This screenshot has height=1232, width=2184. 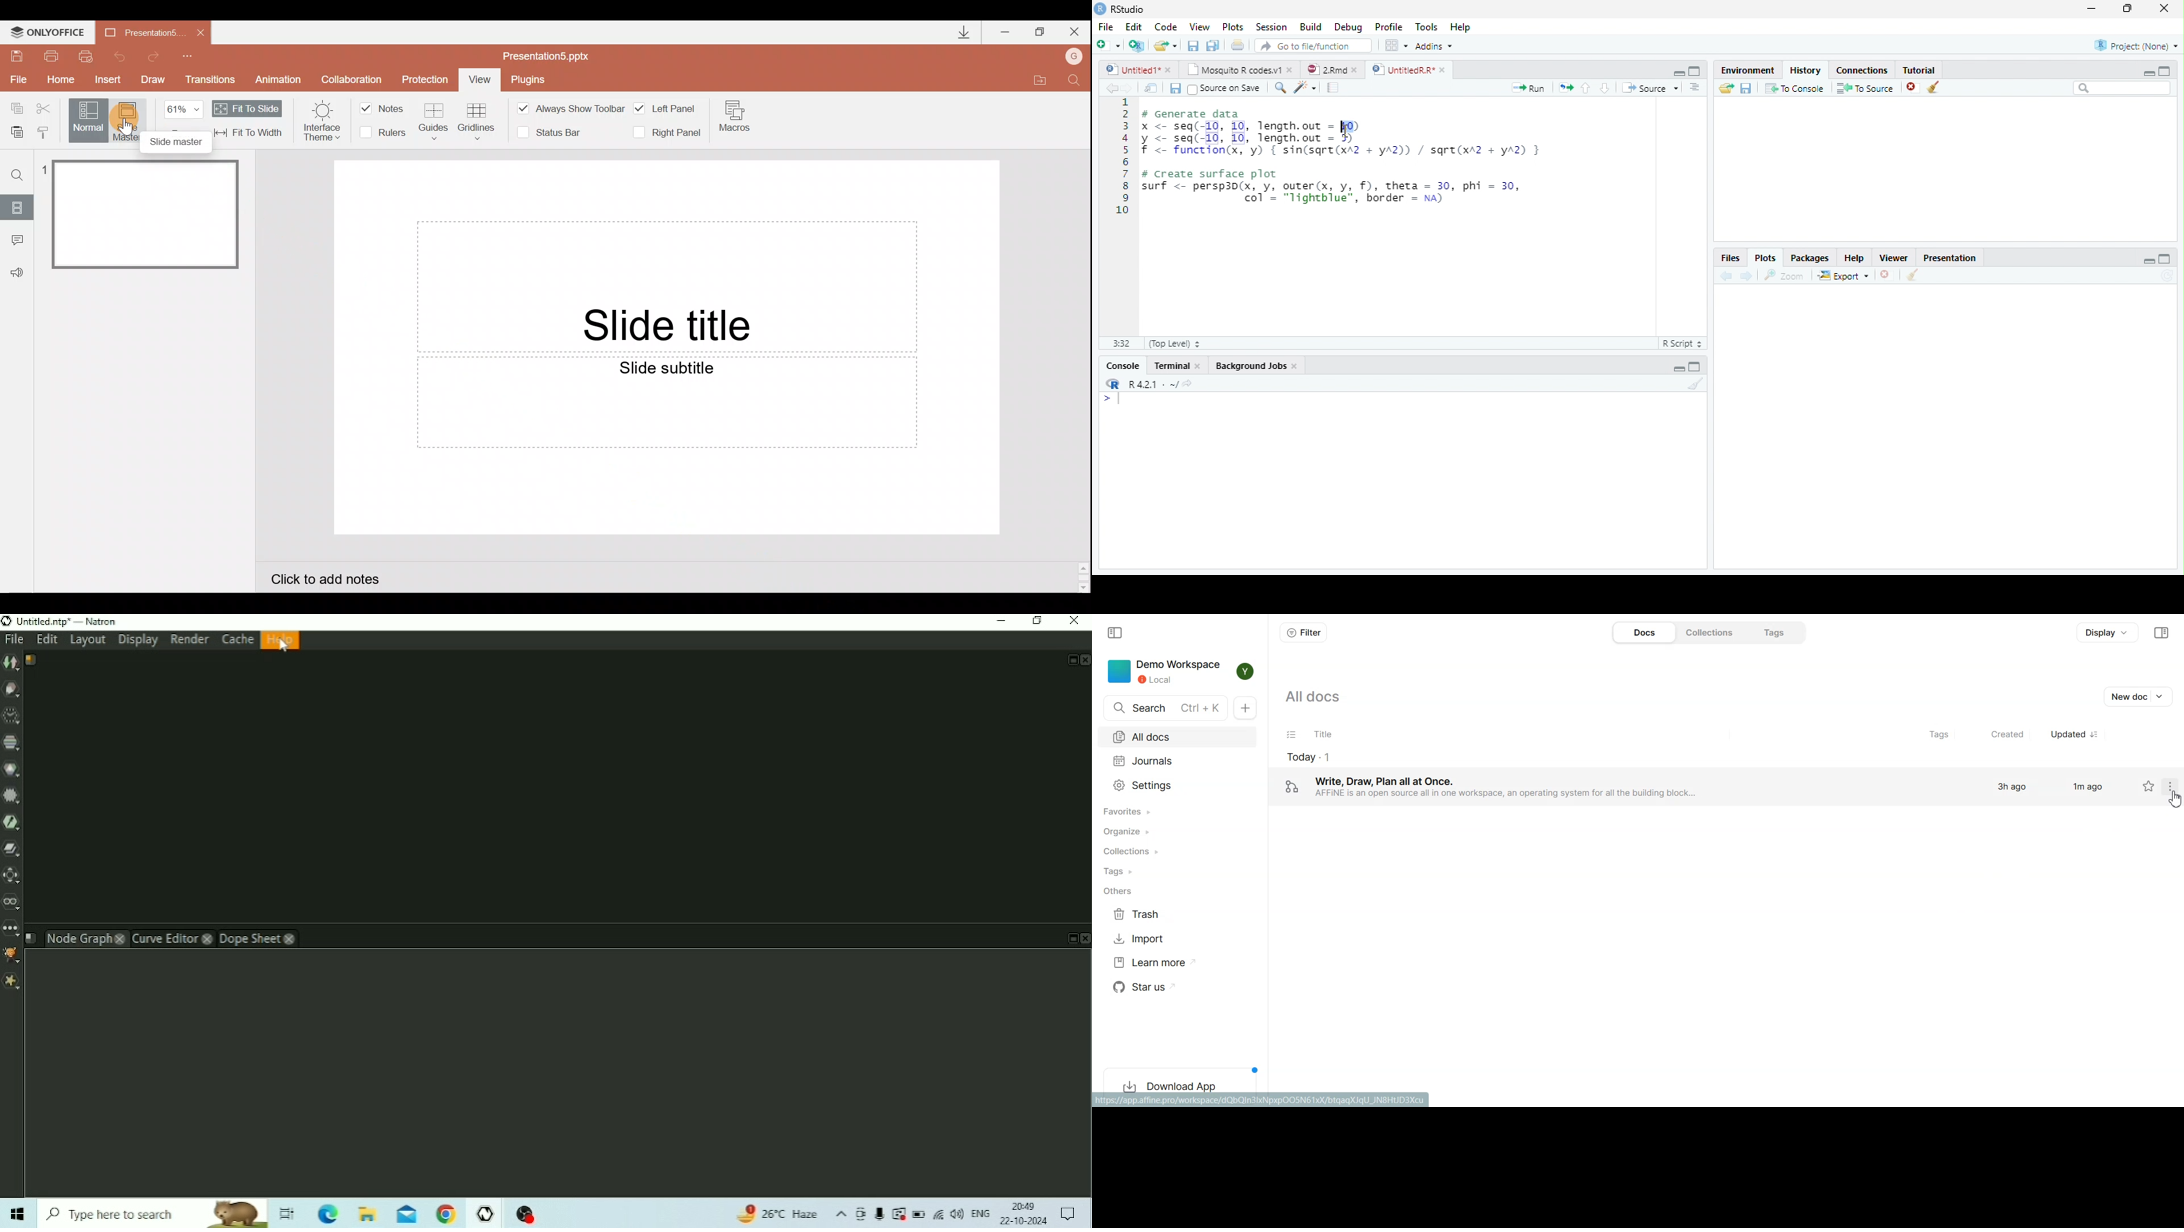 What do you see at coordinates (1159, 46) in the screenshot?
I see `Open an existing file` at bounding box center [1159, 46].